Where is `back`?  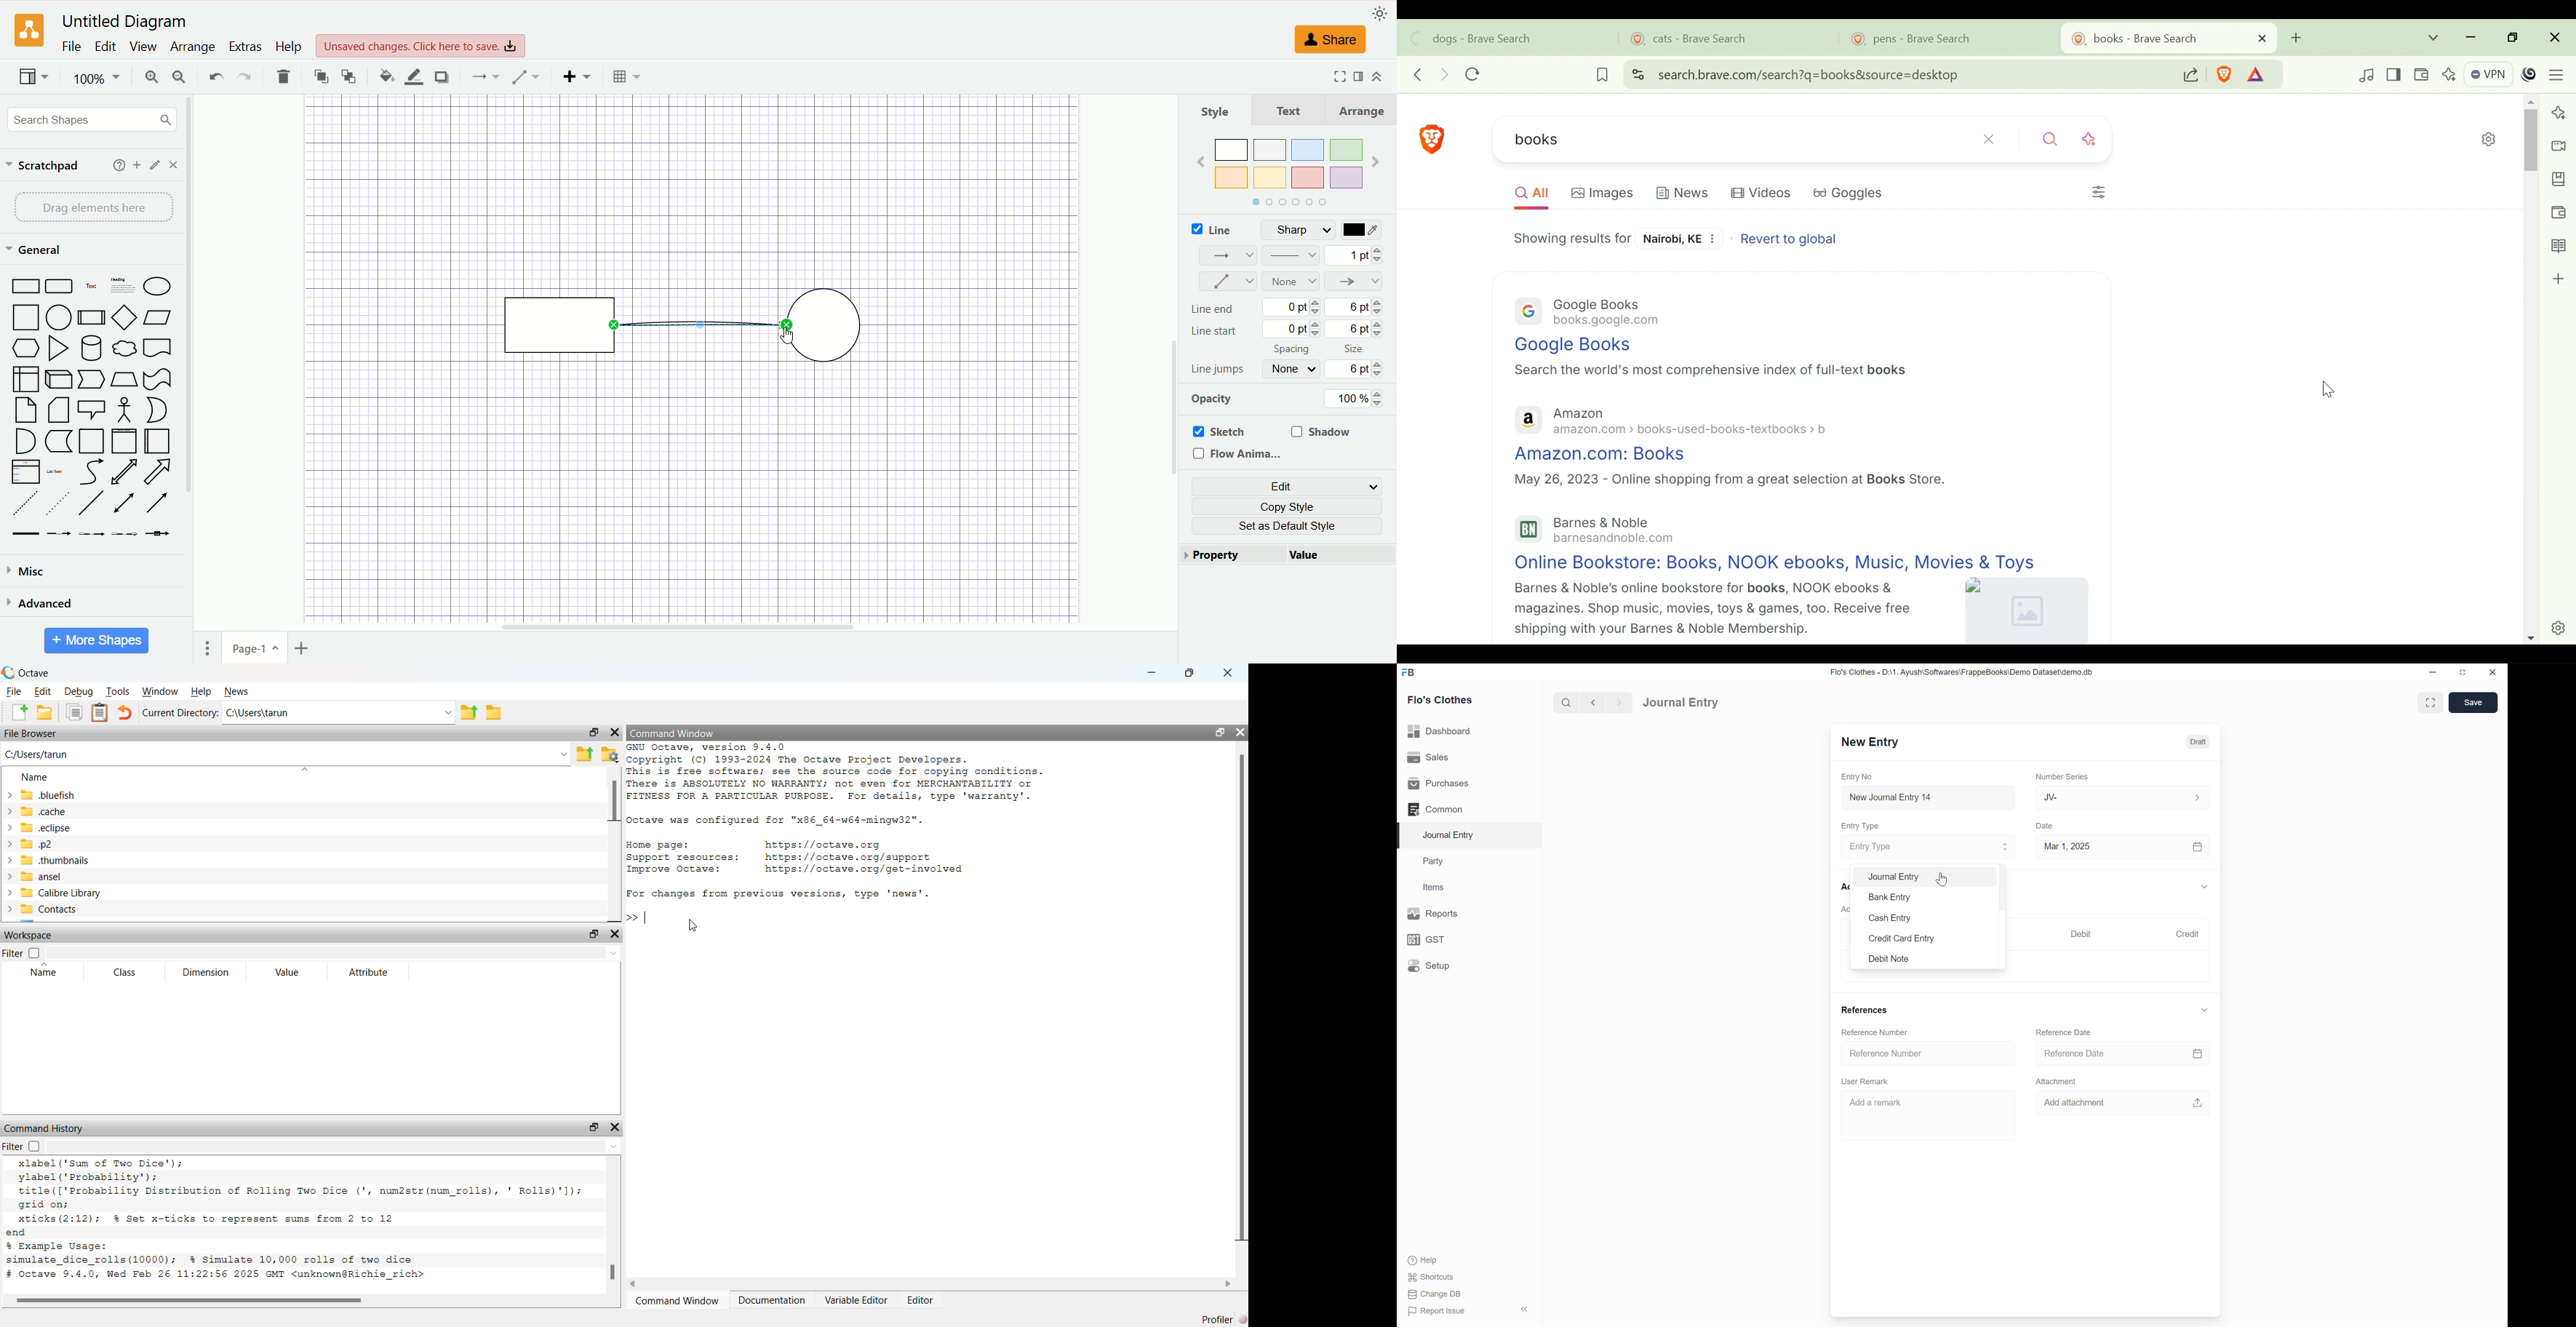
back is located at coordinates (1591, 702).